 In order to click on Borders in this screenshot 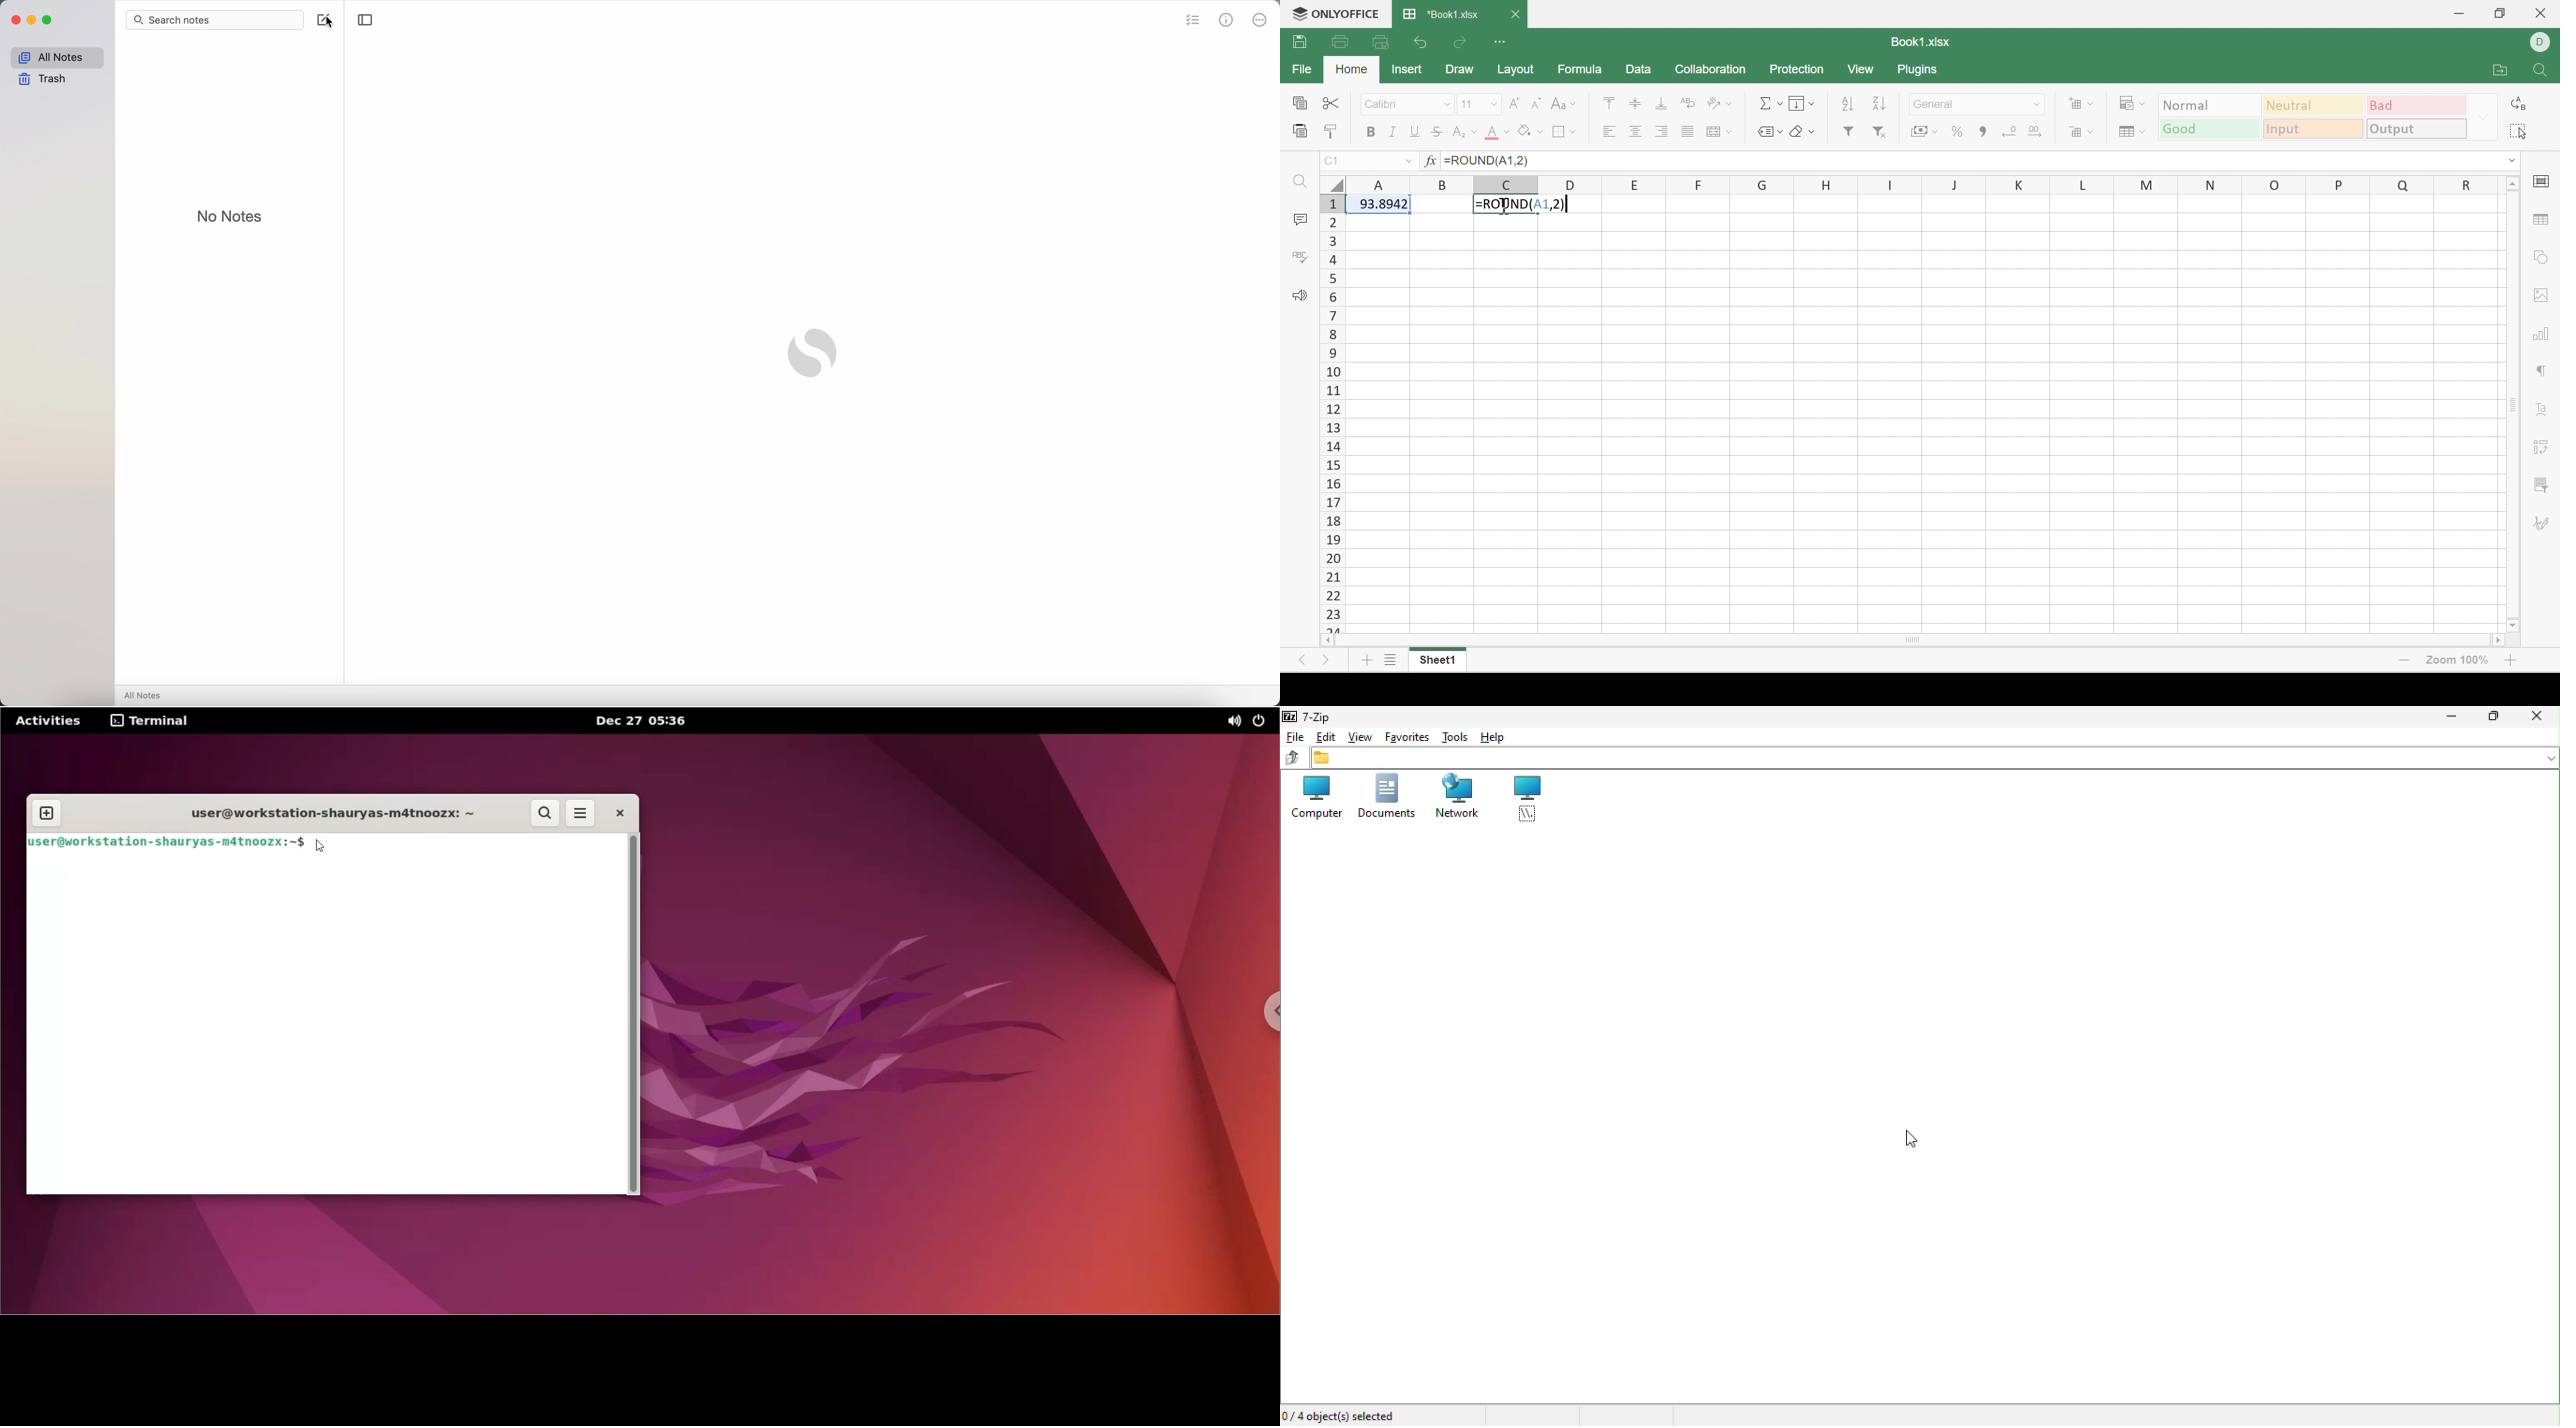, I will do `click(1564, 130)`.